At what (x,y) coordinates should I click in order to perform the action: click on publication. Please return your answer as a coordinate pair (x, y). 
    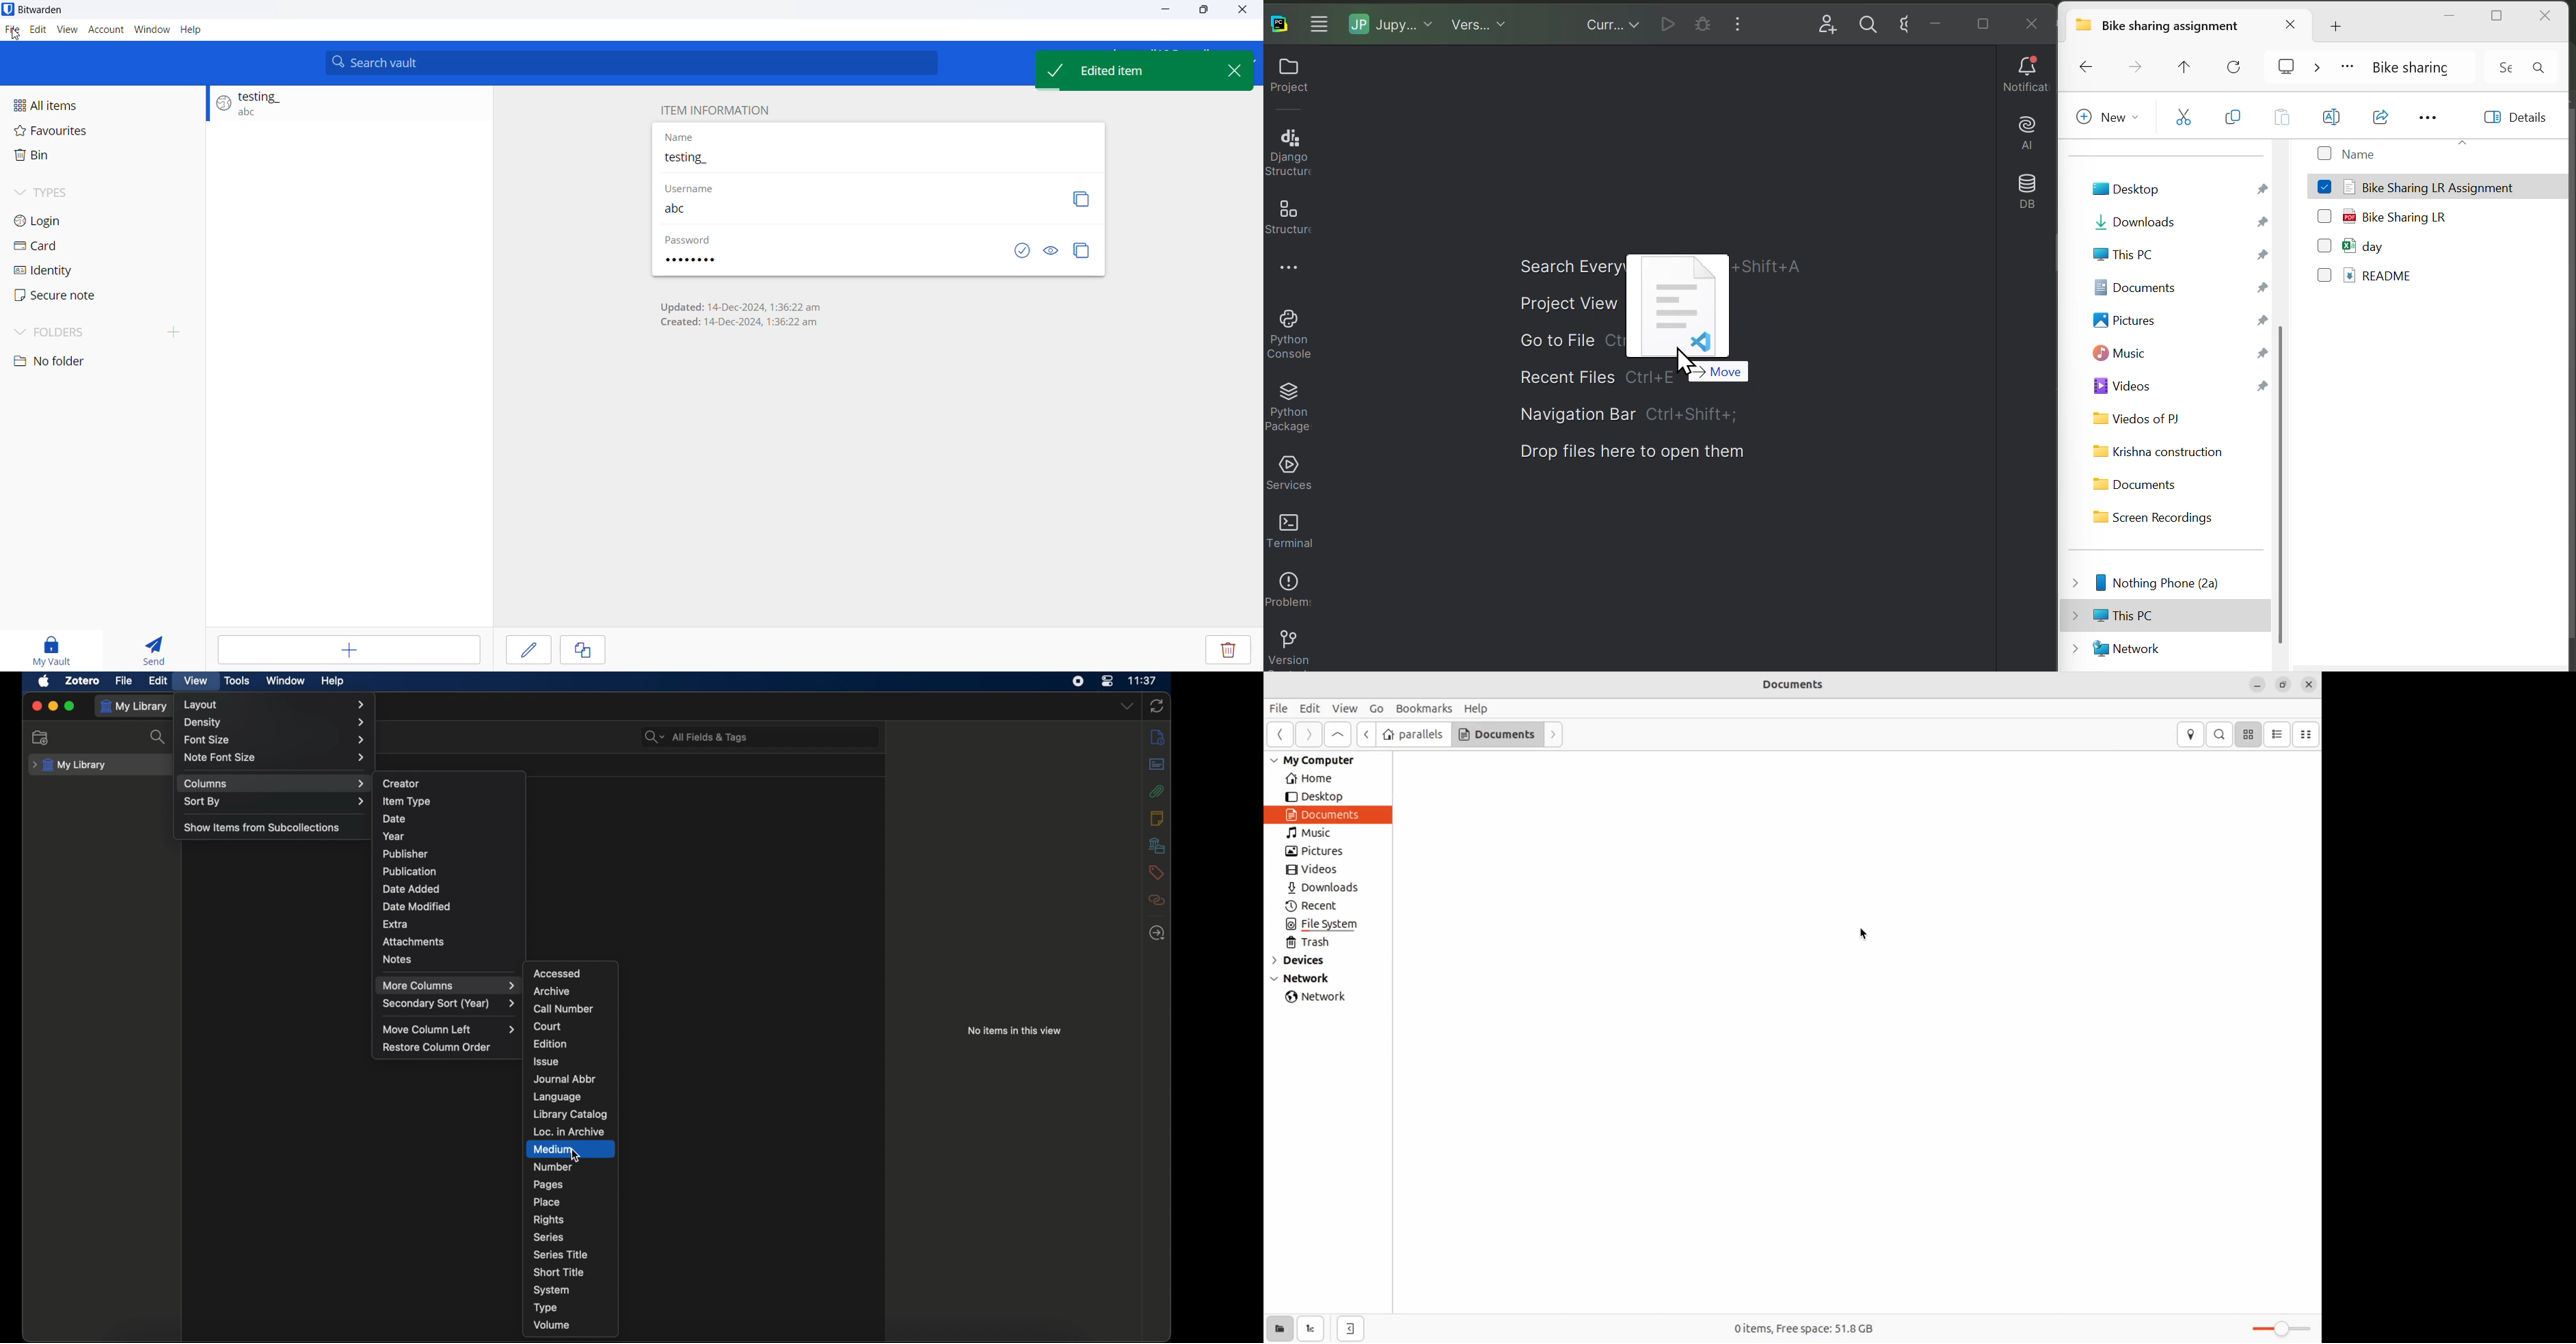
    Looking at the image, I should click on (409, 870).